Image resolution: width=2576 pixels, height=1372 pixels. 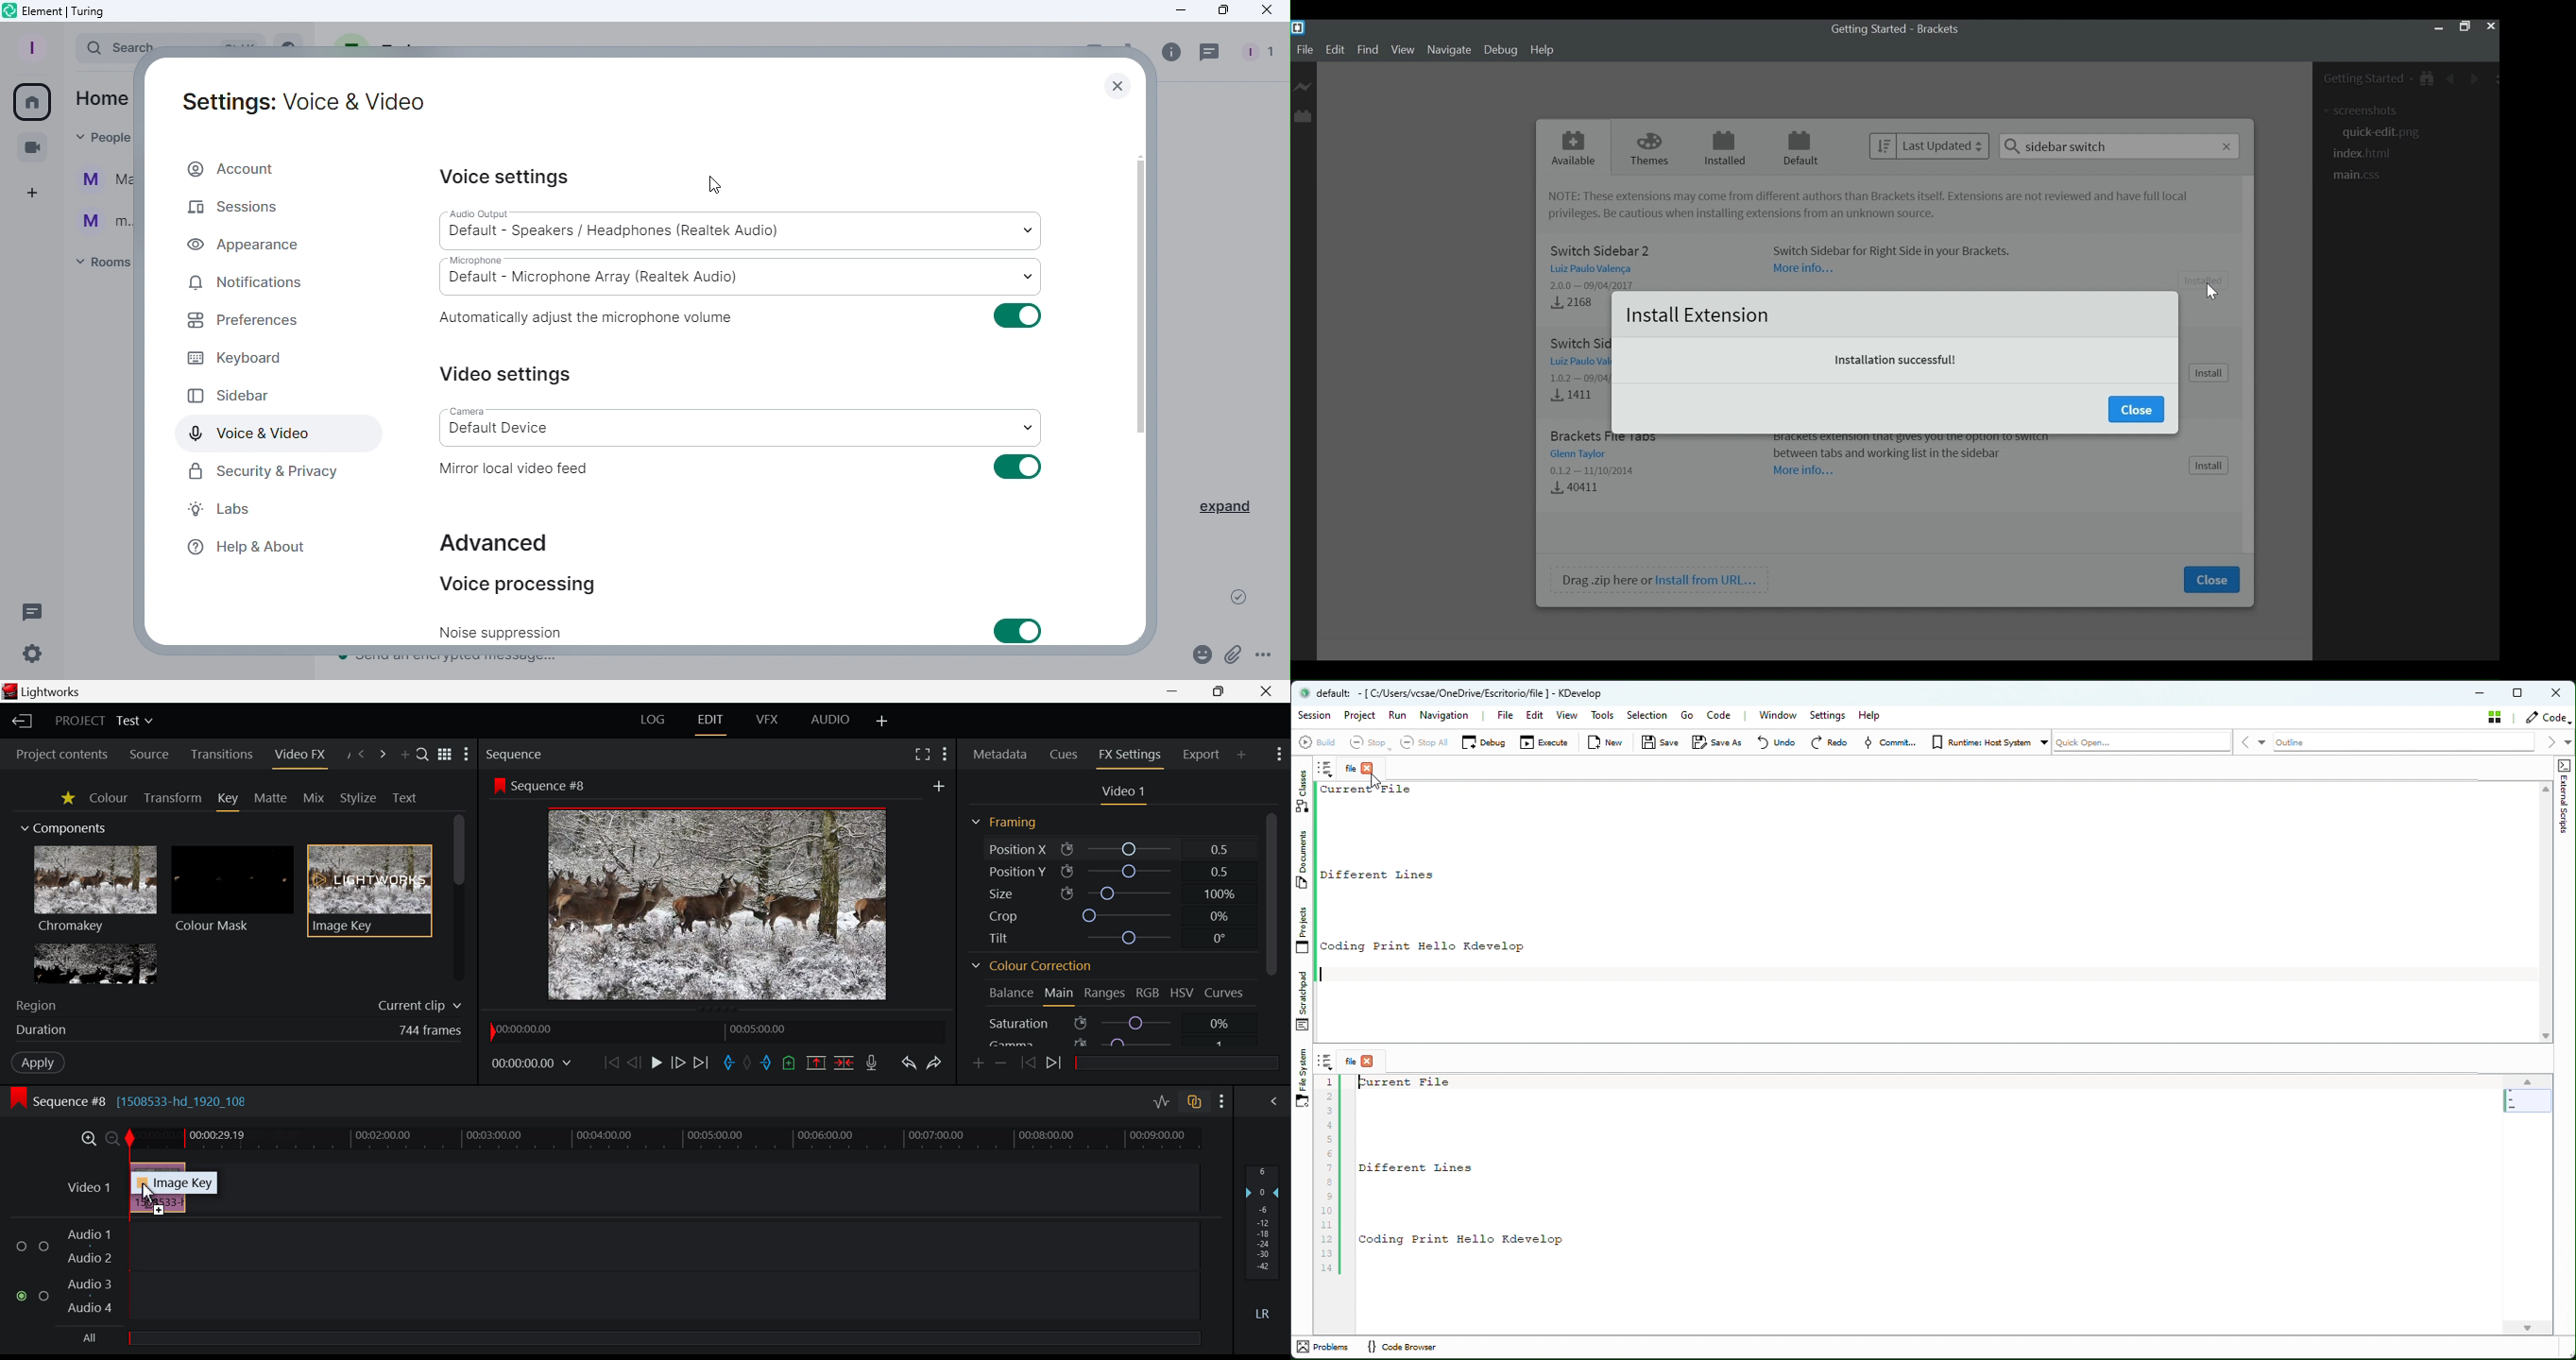 What do you see at coordinates (1079, 1042) in the screenshot?
I see `icon` at bounding box center [1079, 1042].